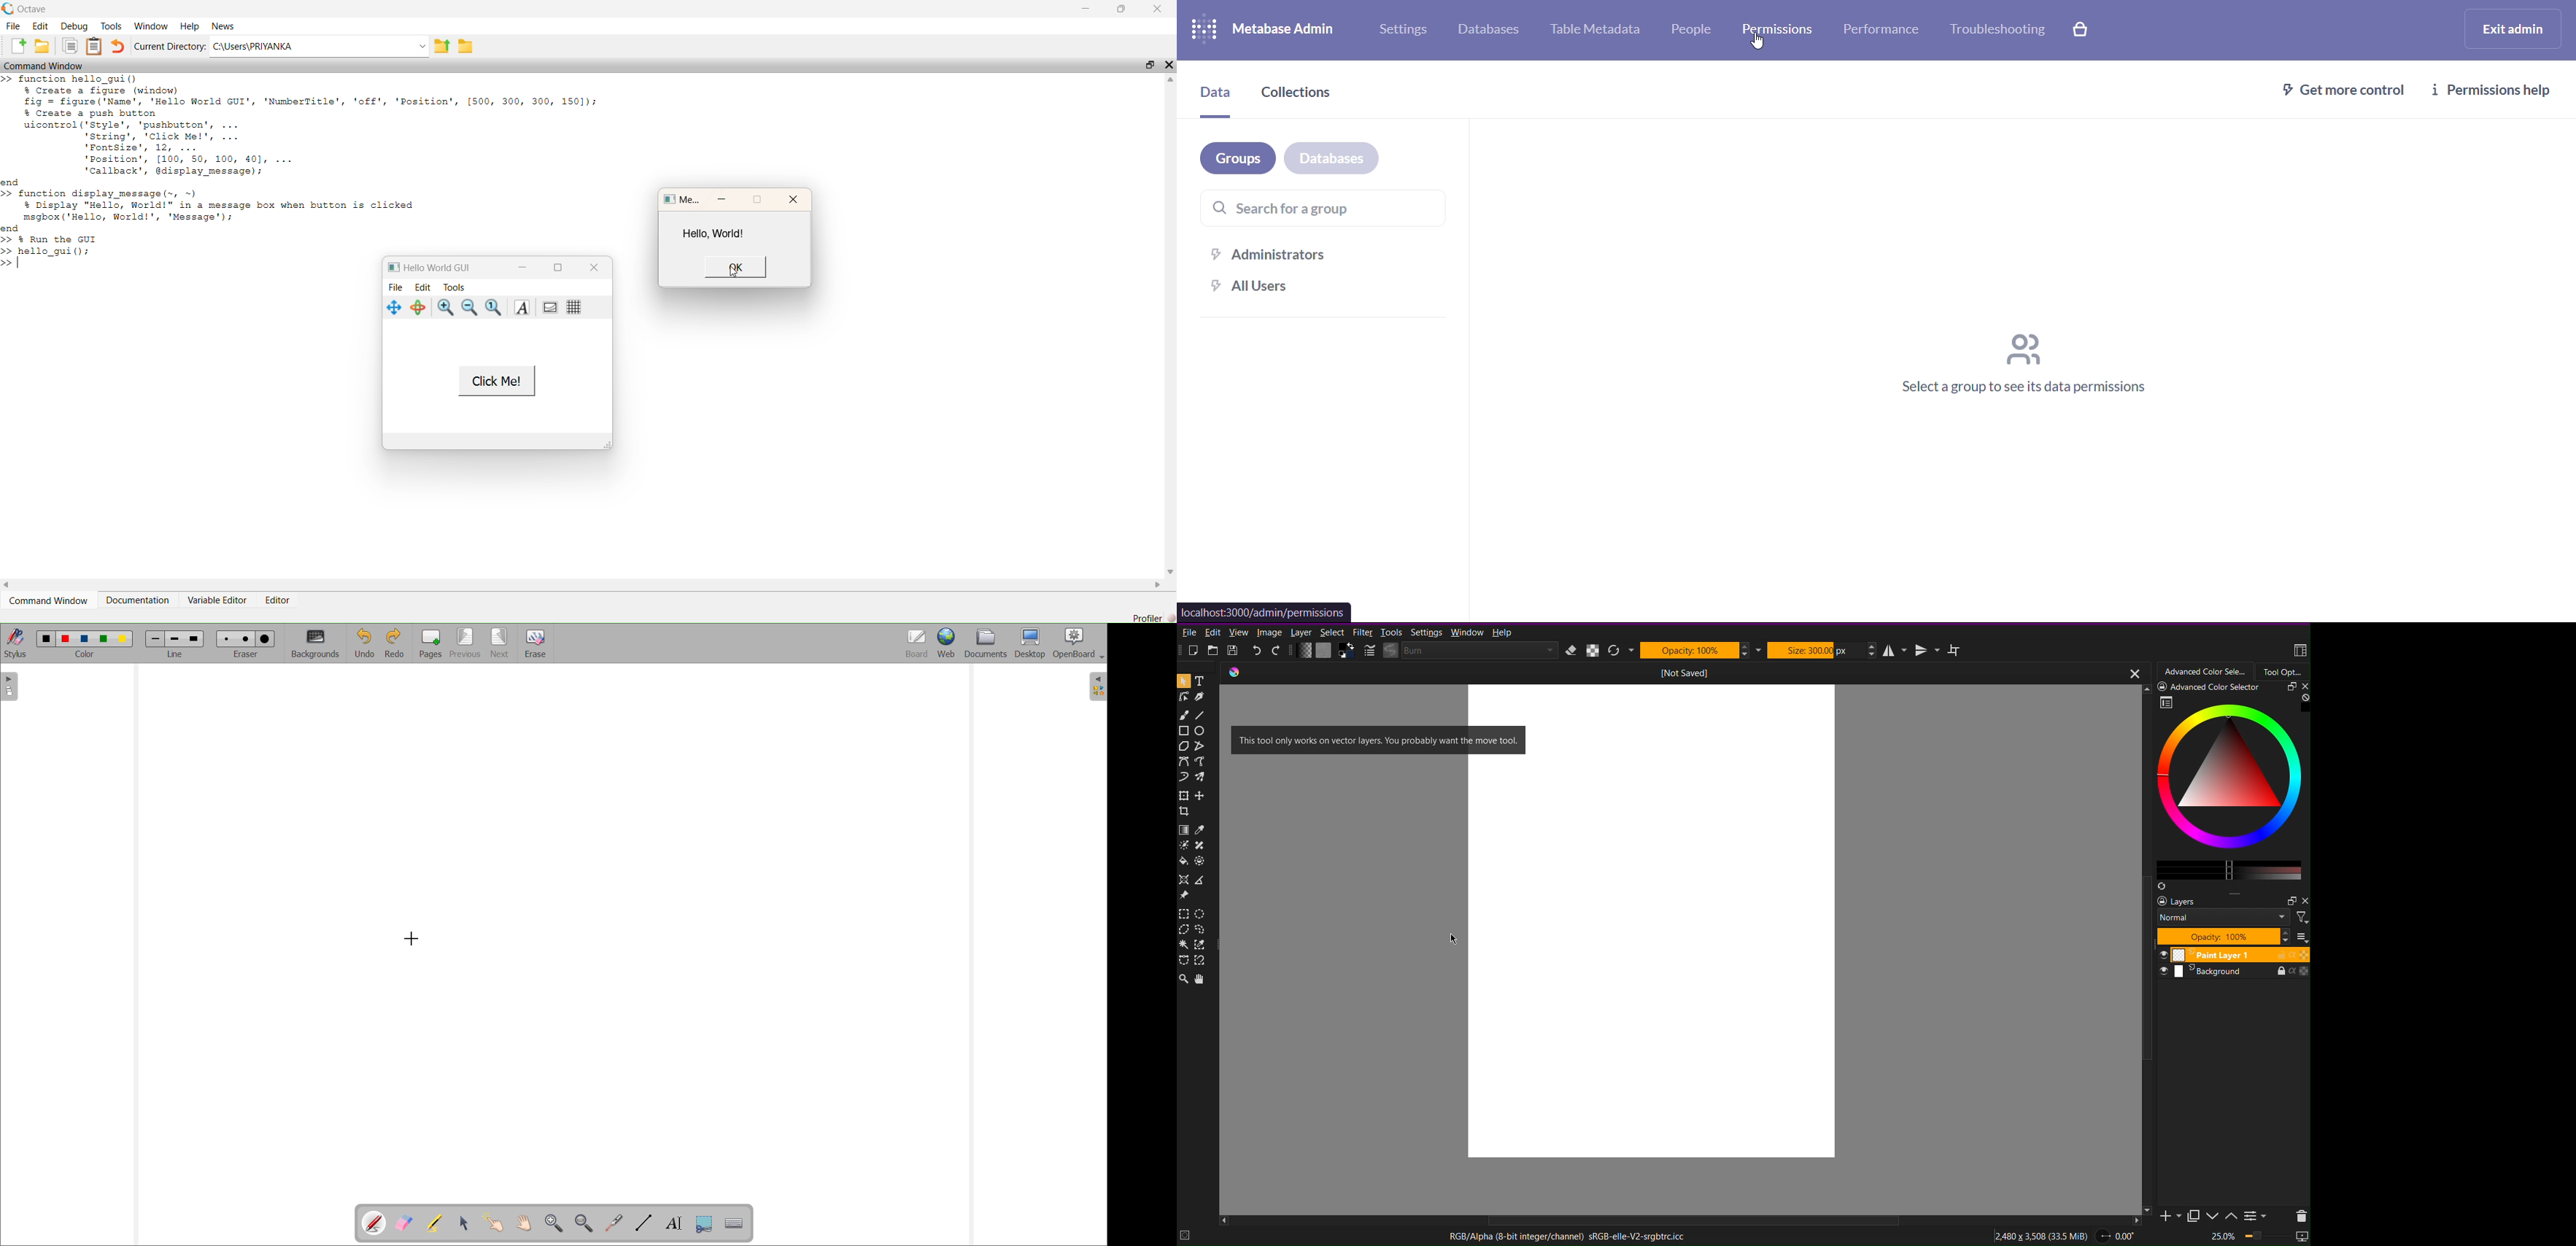 The width and height of the screenshot is (2576, 1260). What do you see at coordinates (1202, 699) in the screenshot?
I see `Pen` at bounding box center [1202, 699].